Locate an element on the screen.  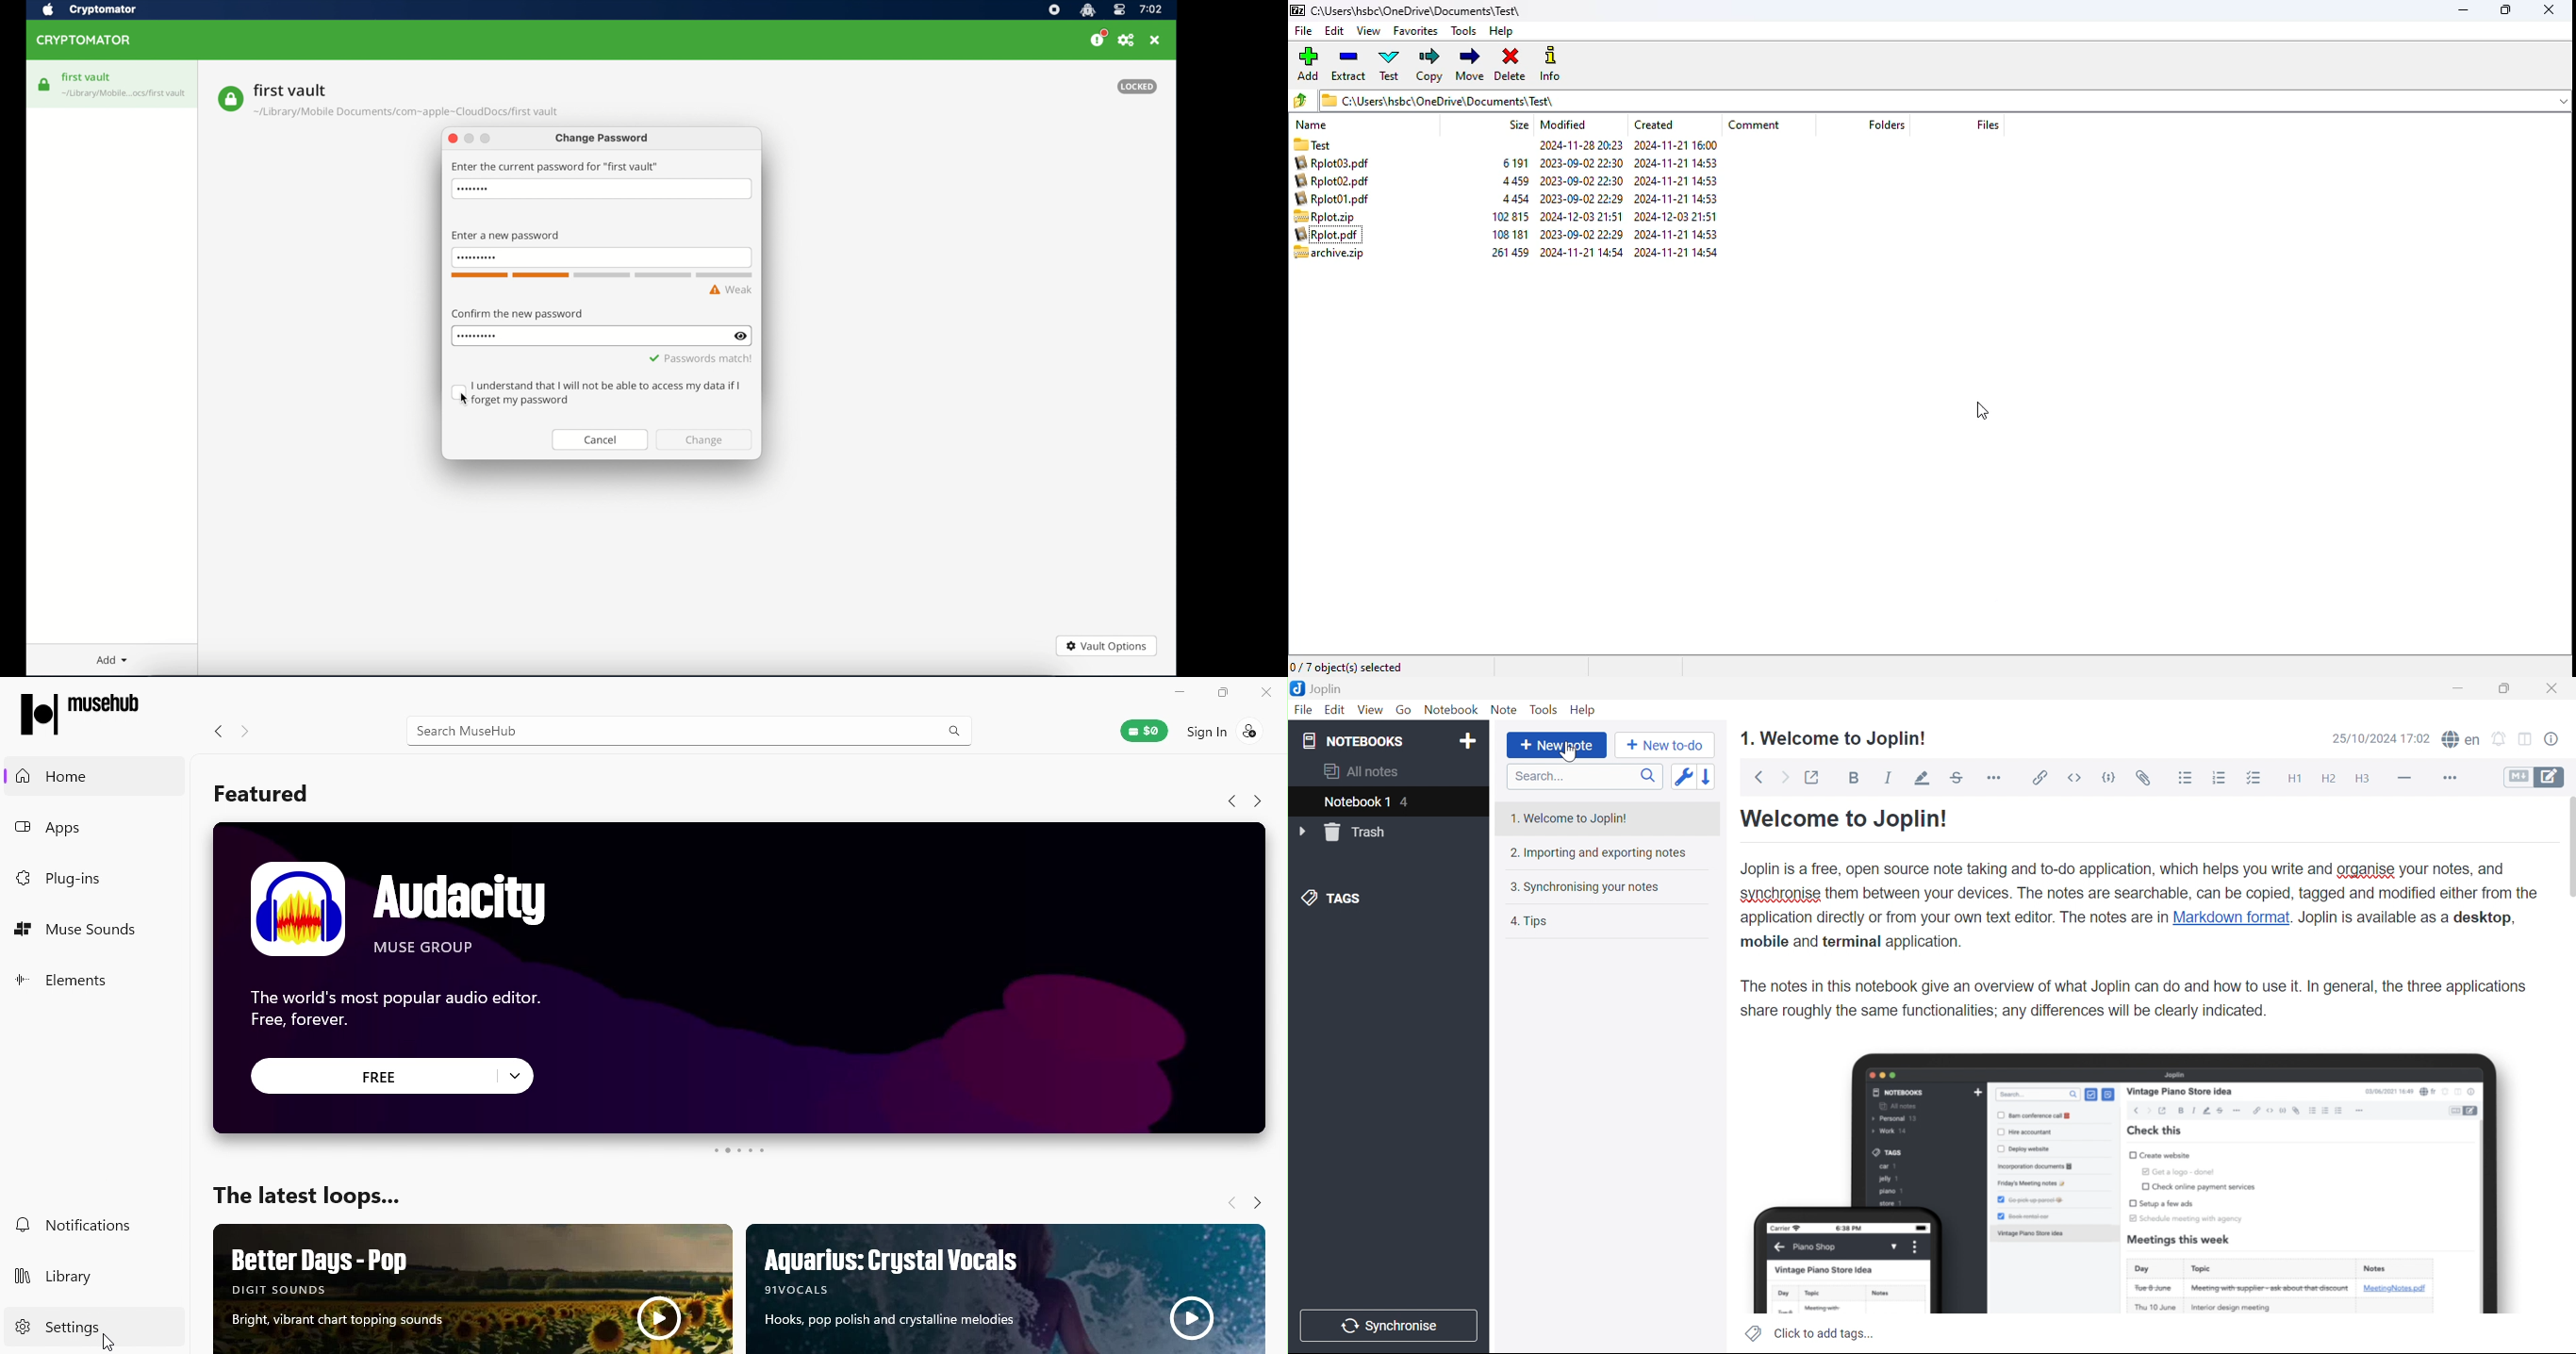
Minimize is located at coordinates (2460, 686).